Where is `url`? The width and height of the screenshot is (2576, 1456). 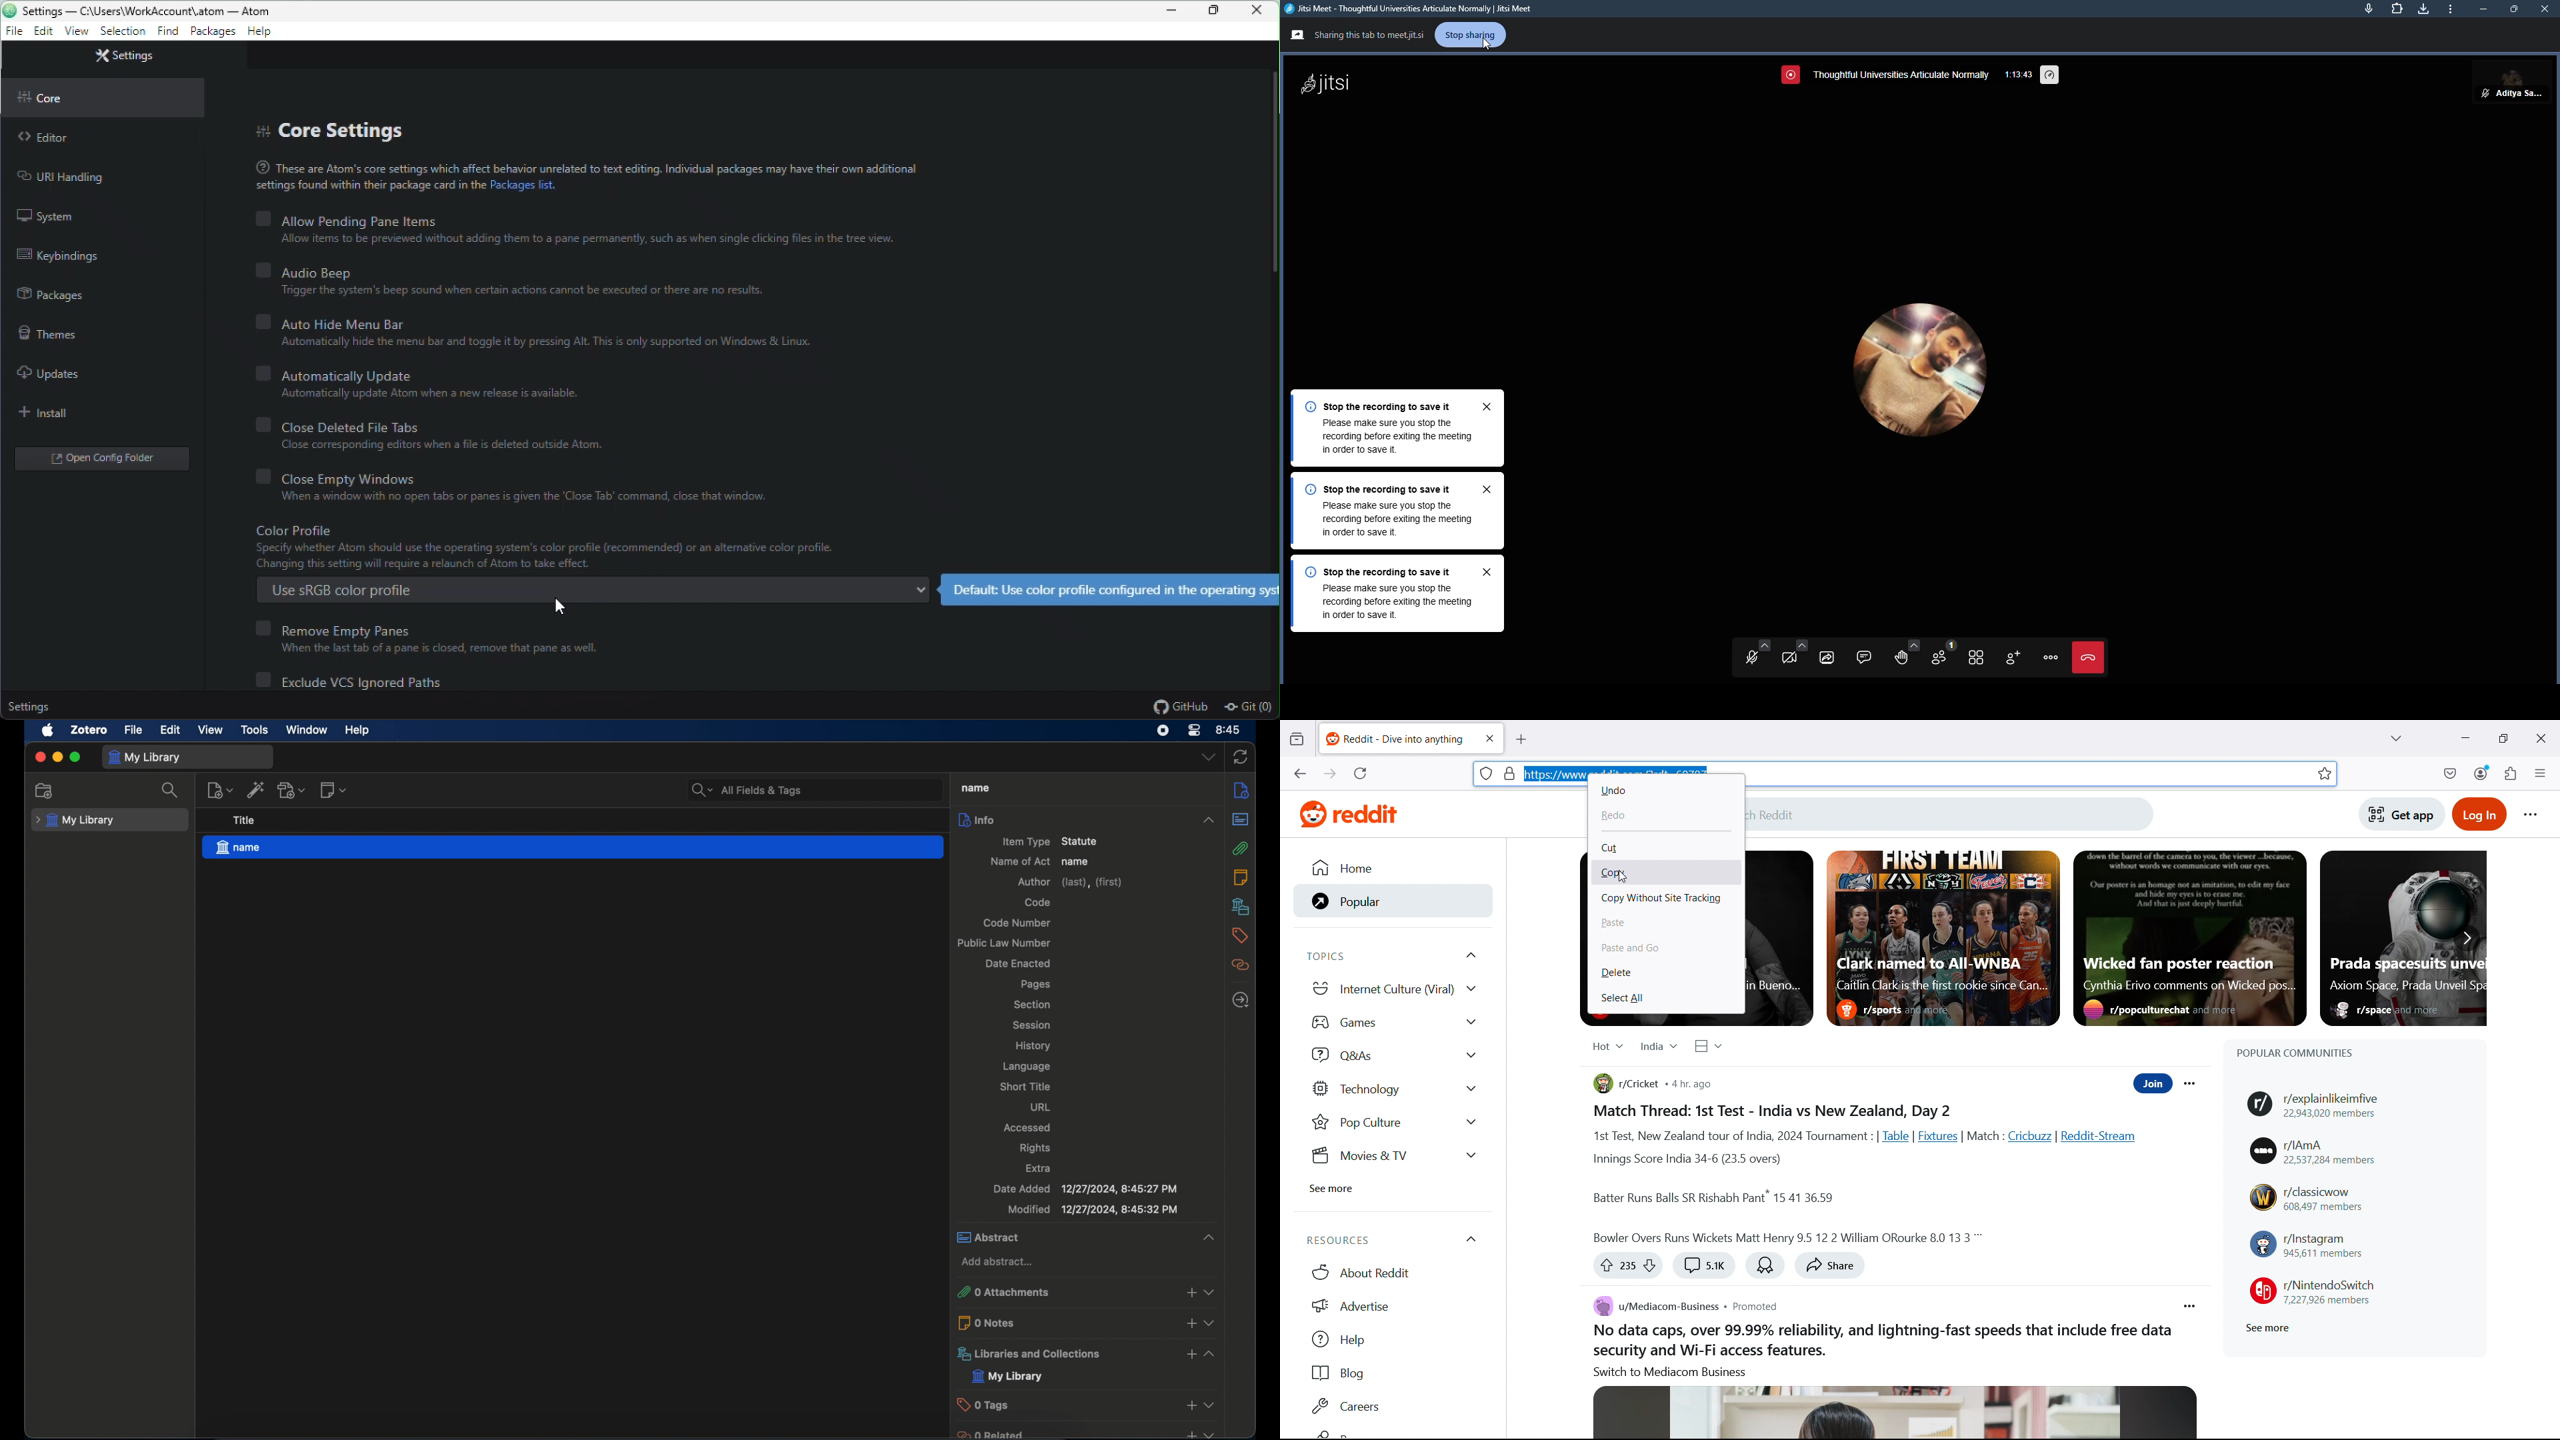 url is located at coordinates (1039, 1107).